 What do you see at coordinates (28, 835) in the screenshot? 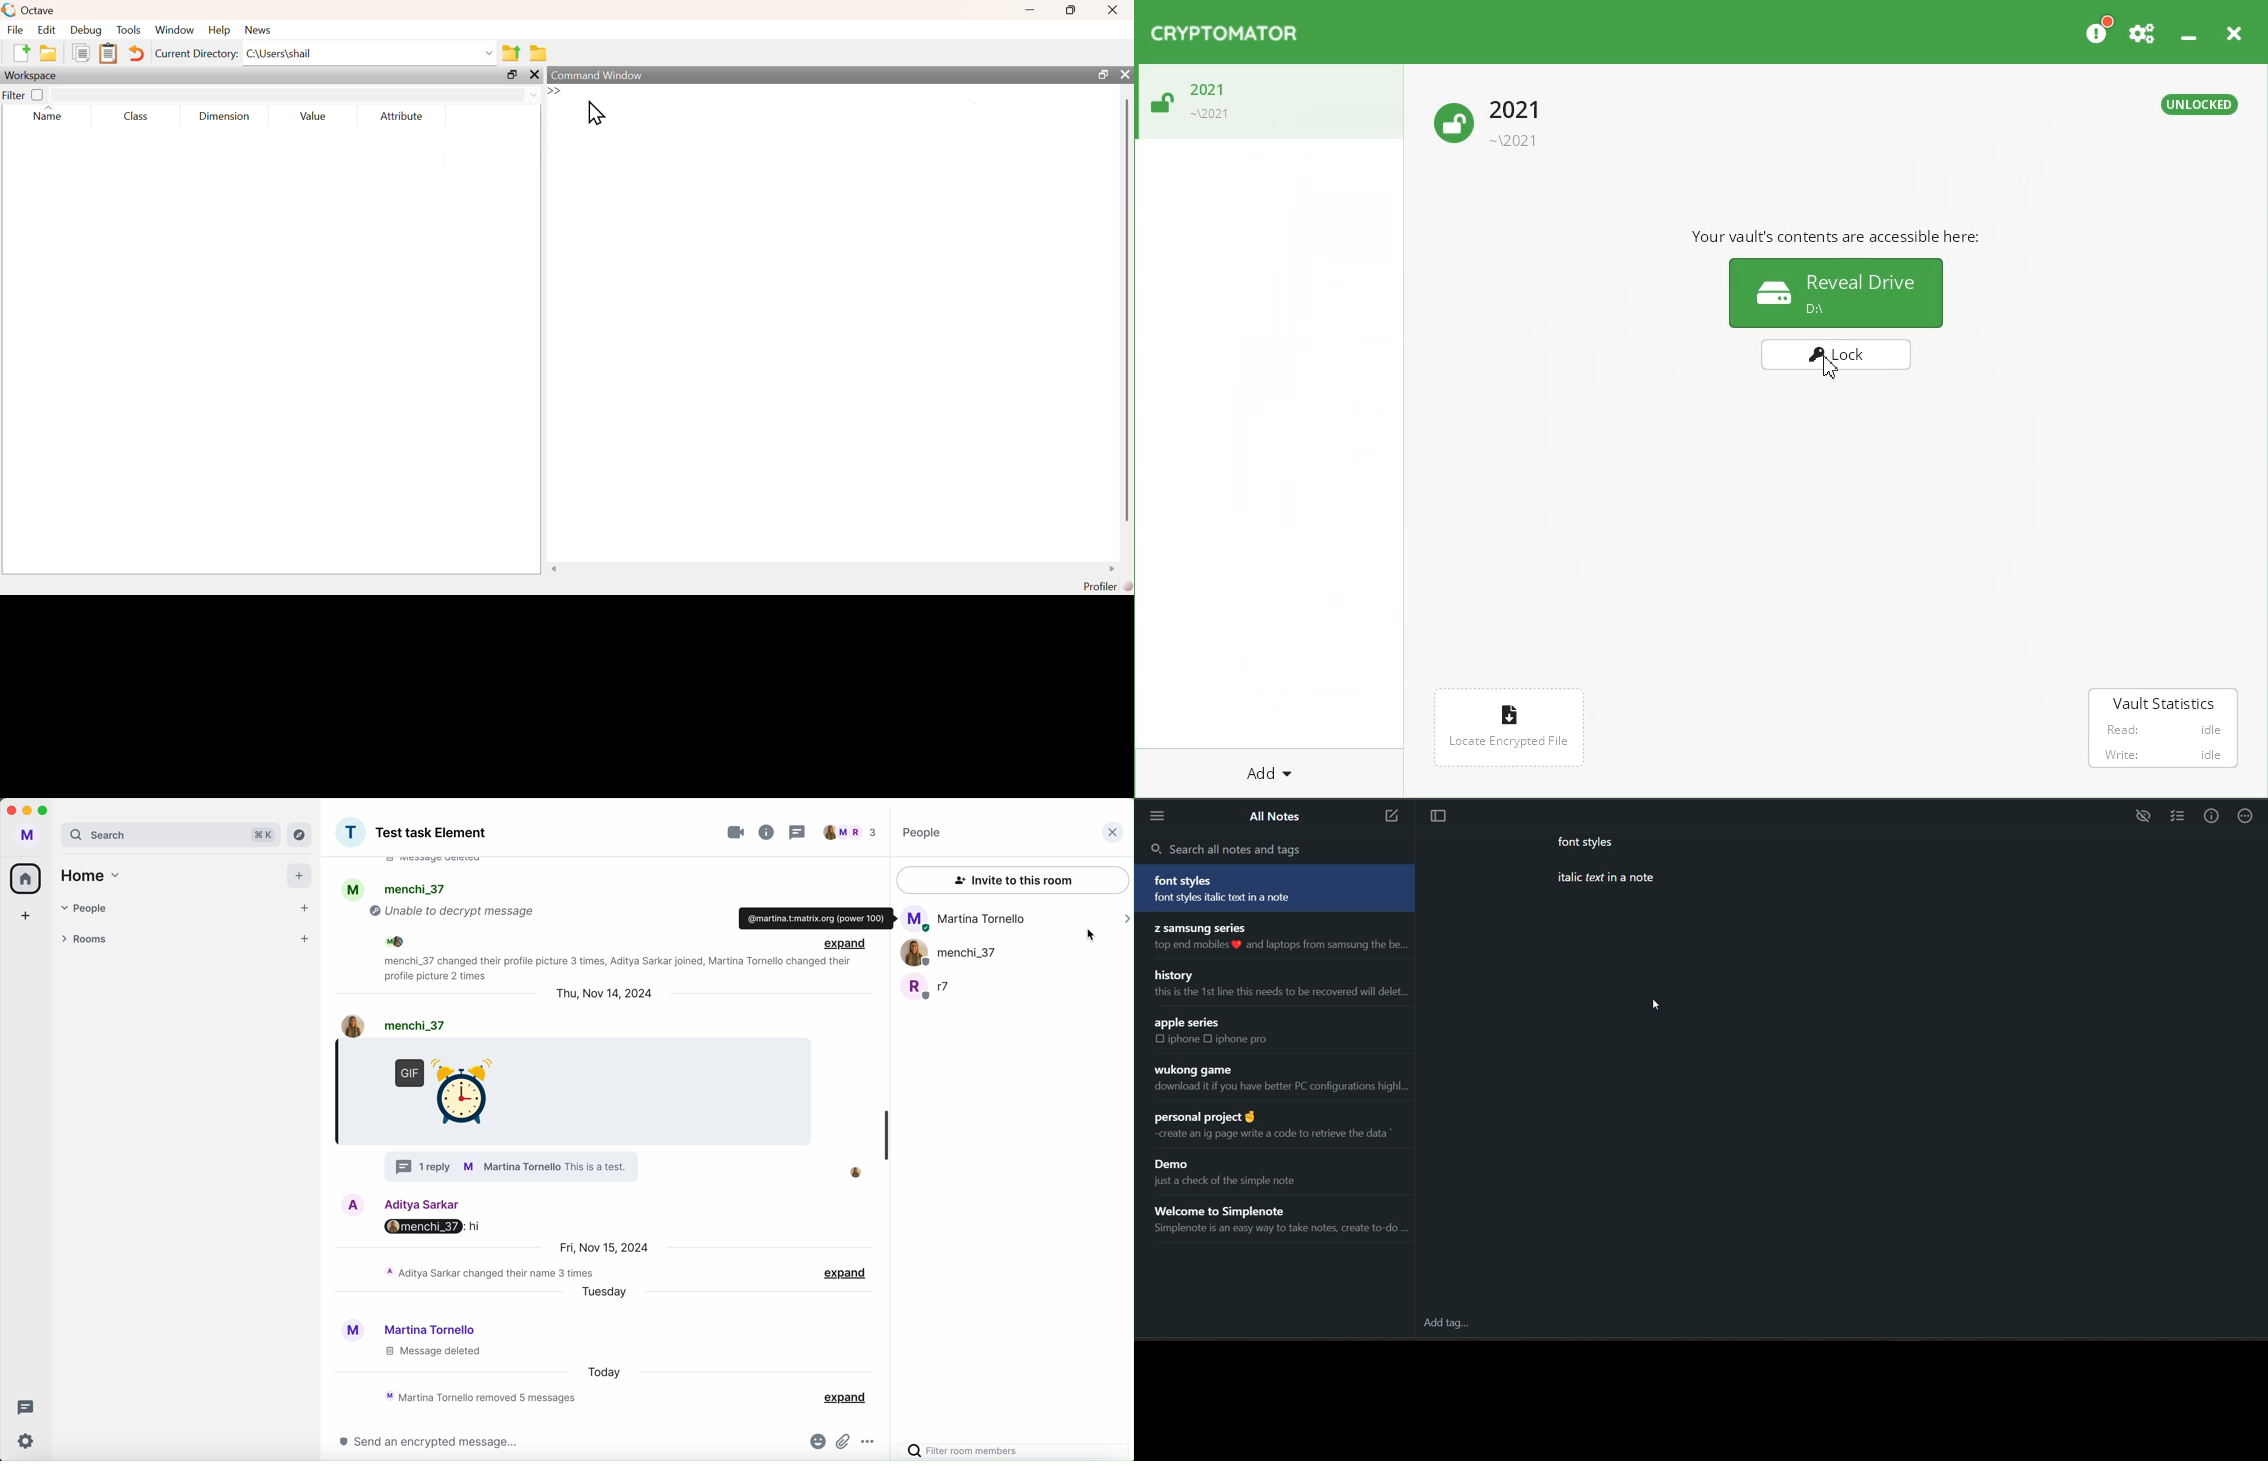
I see `user profile` at bounding box center [28, 835].